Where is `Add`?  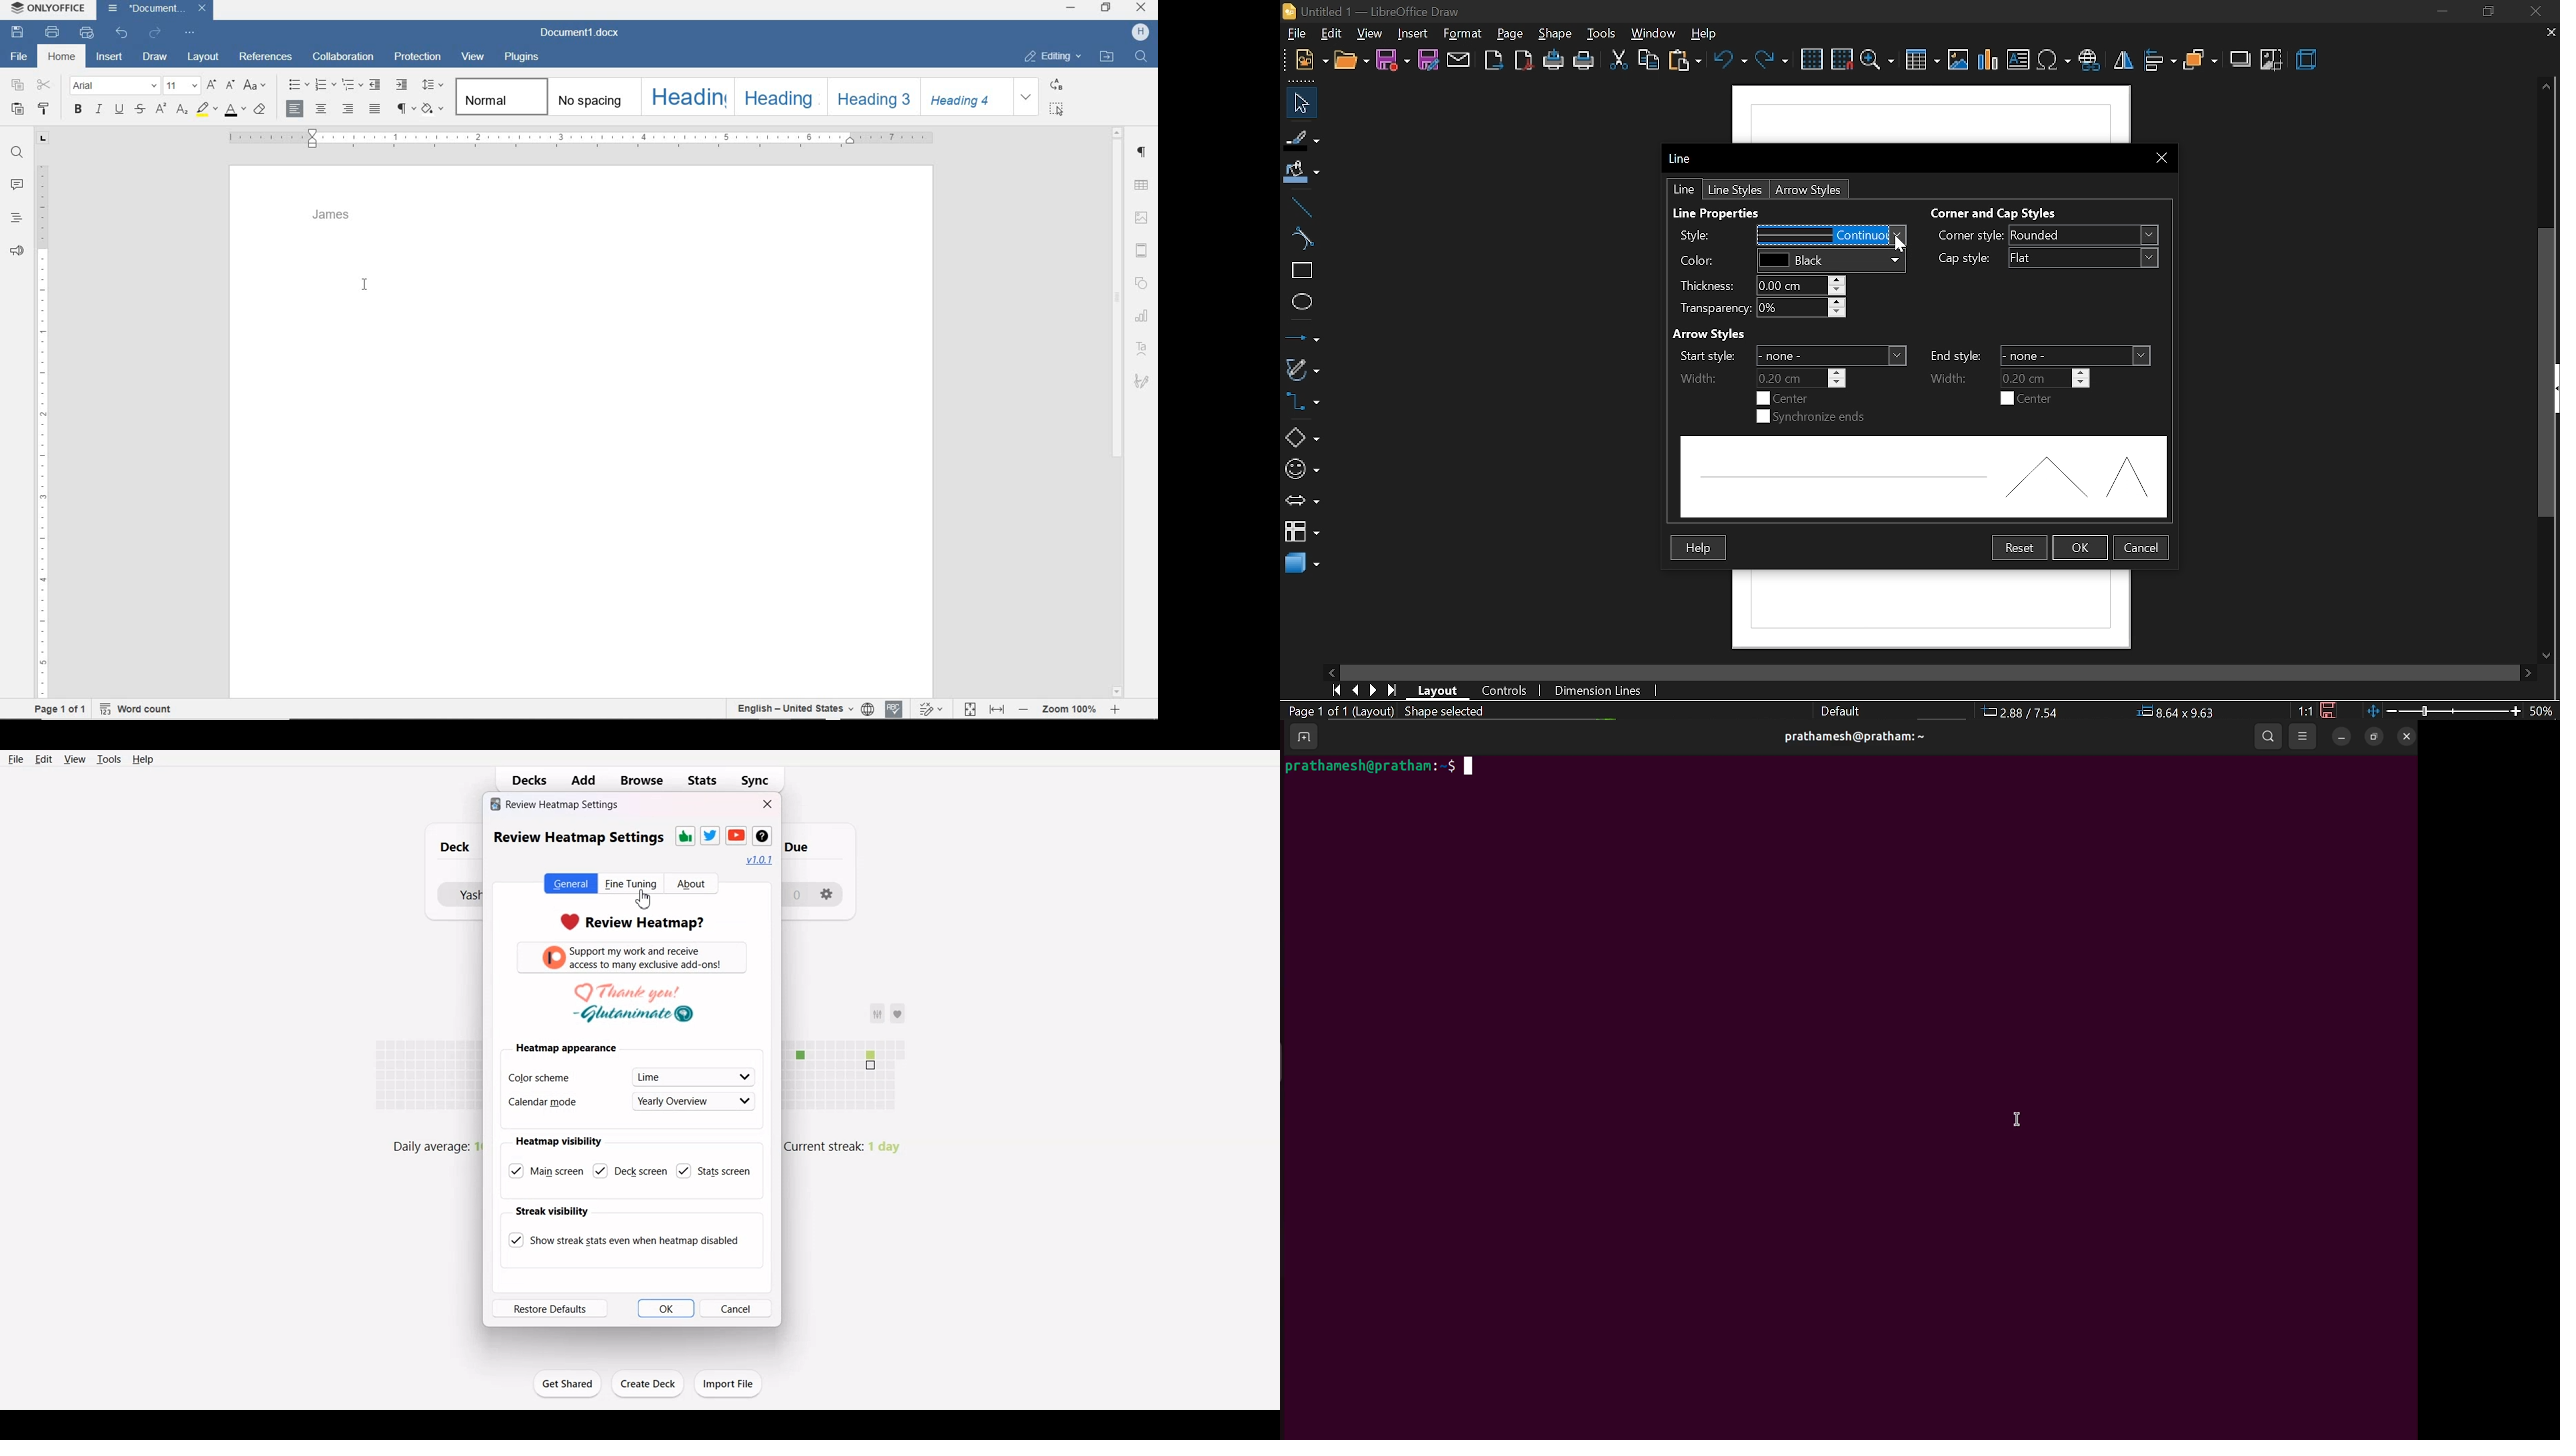
Add is located at coordinates (587, 779).